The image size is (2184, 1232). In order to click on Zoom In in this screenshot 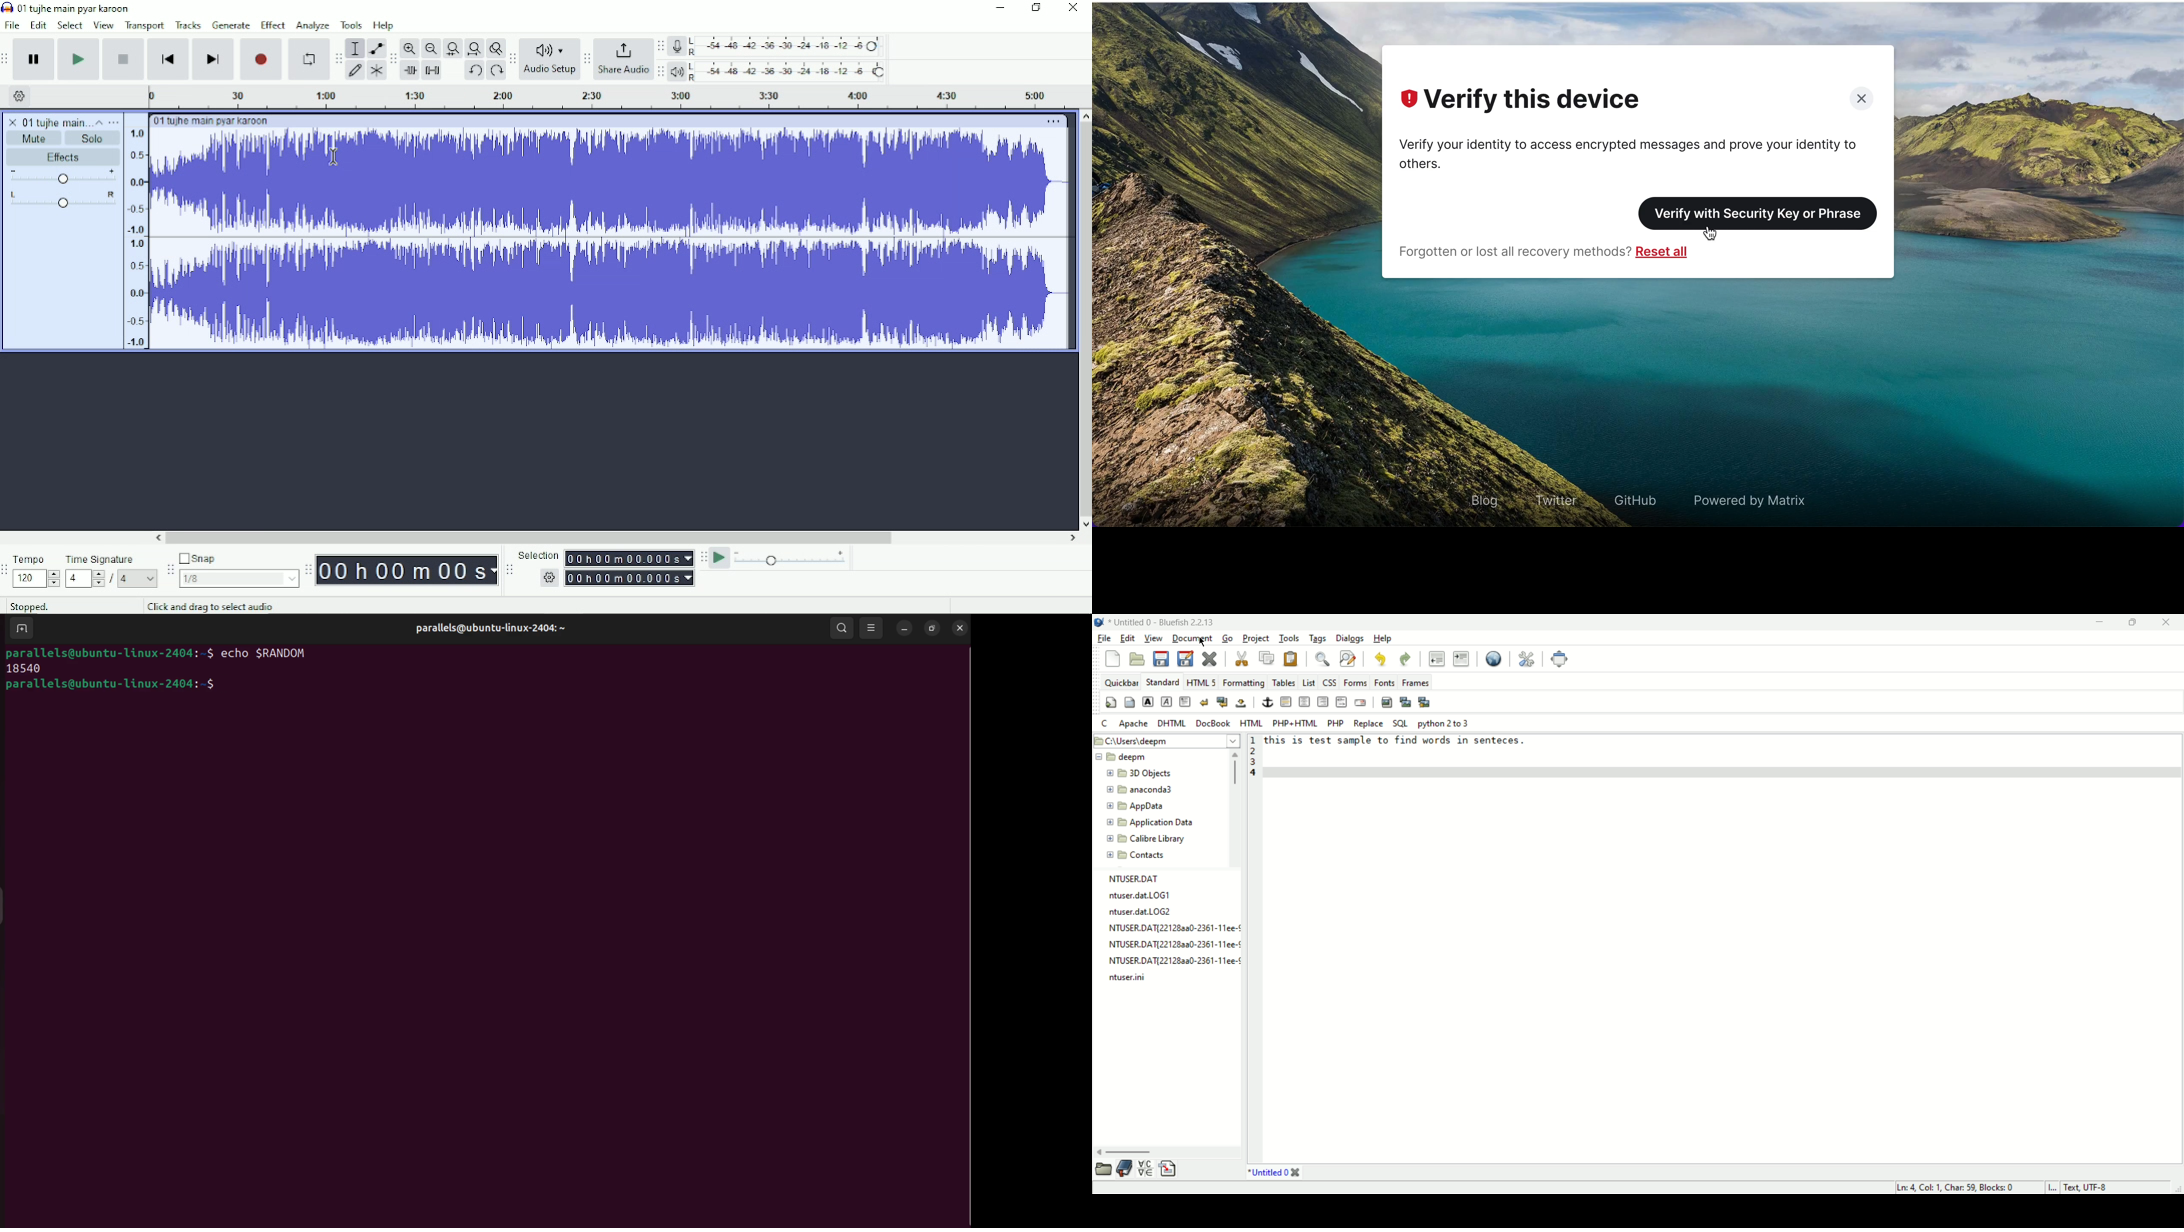, I will do `click(410, 49)`.